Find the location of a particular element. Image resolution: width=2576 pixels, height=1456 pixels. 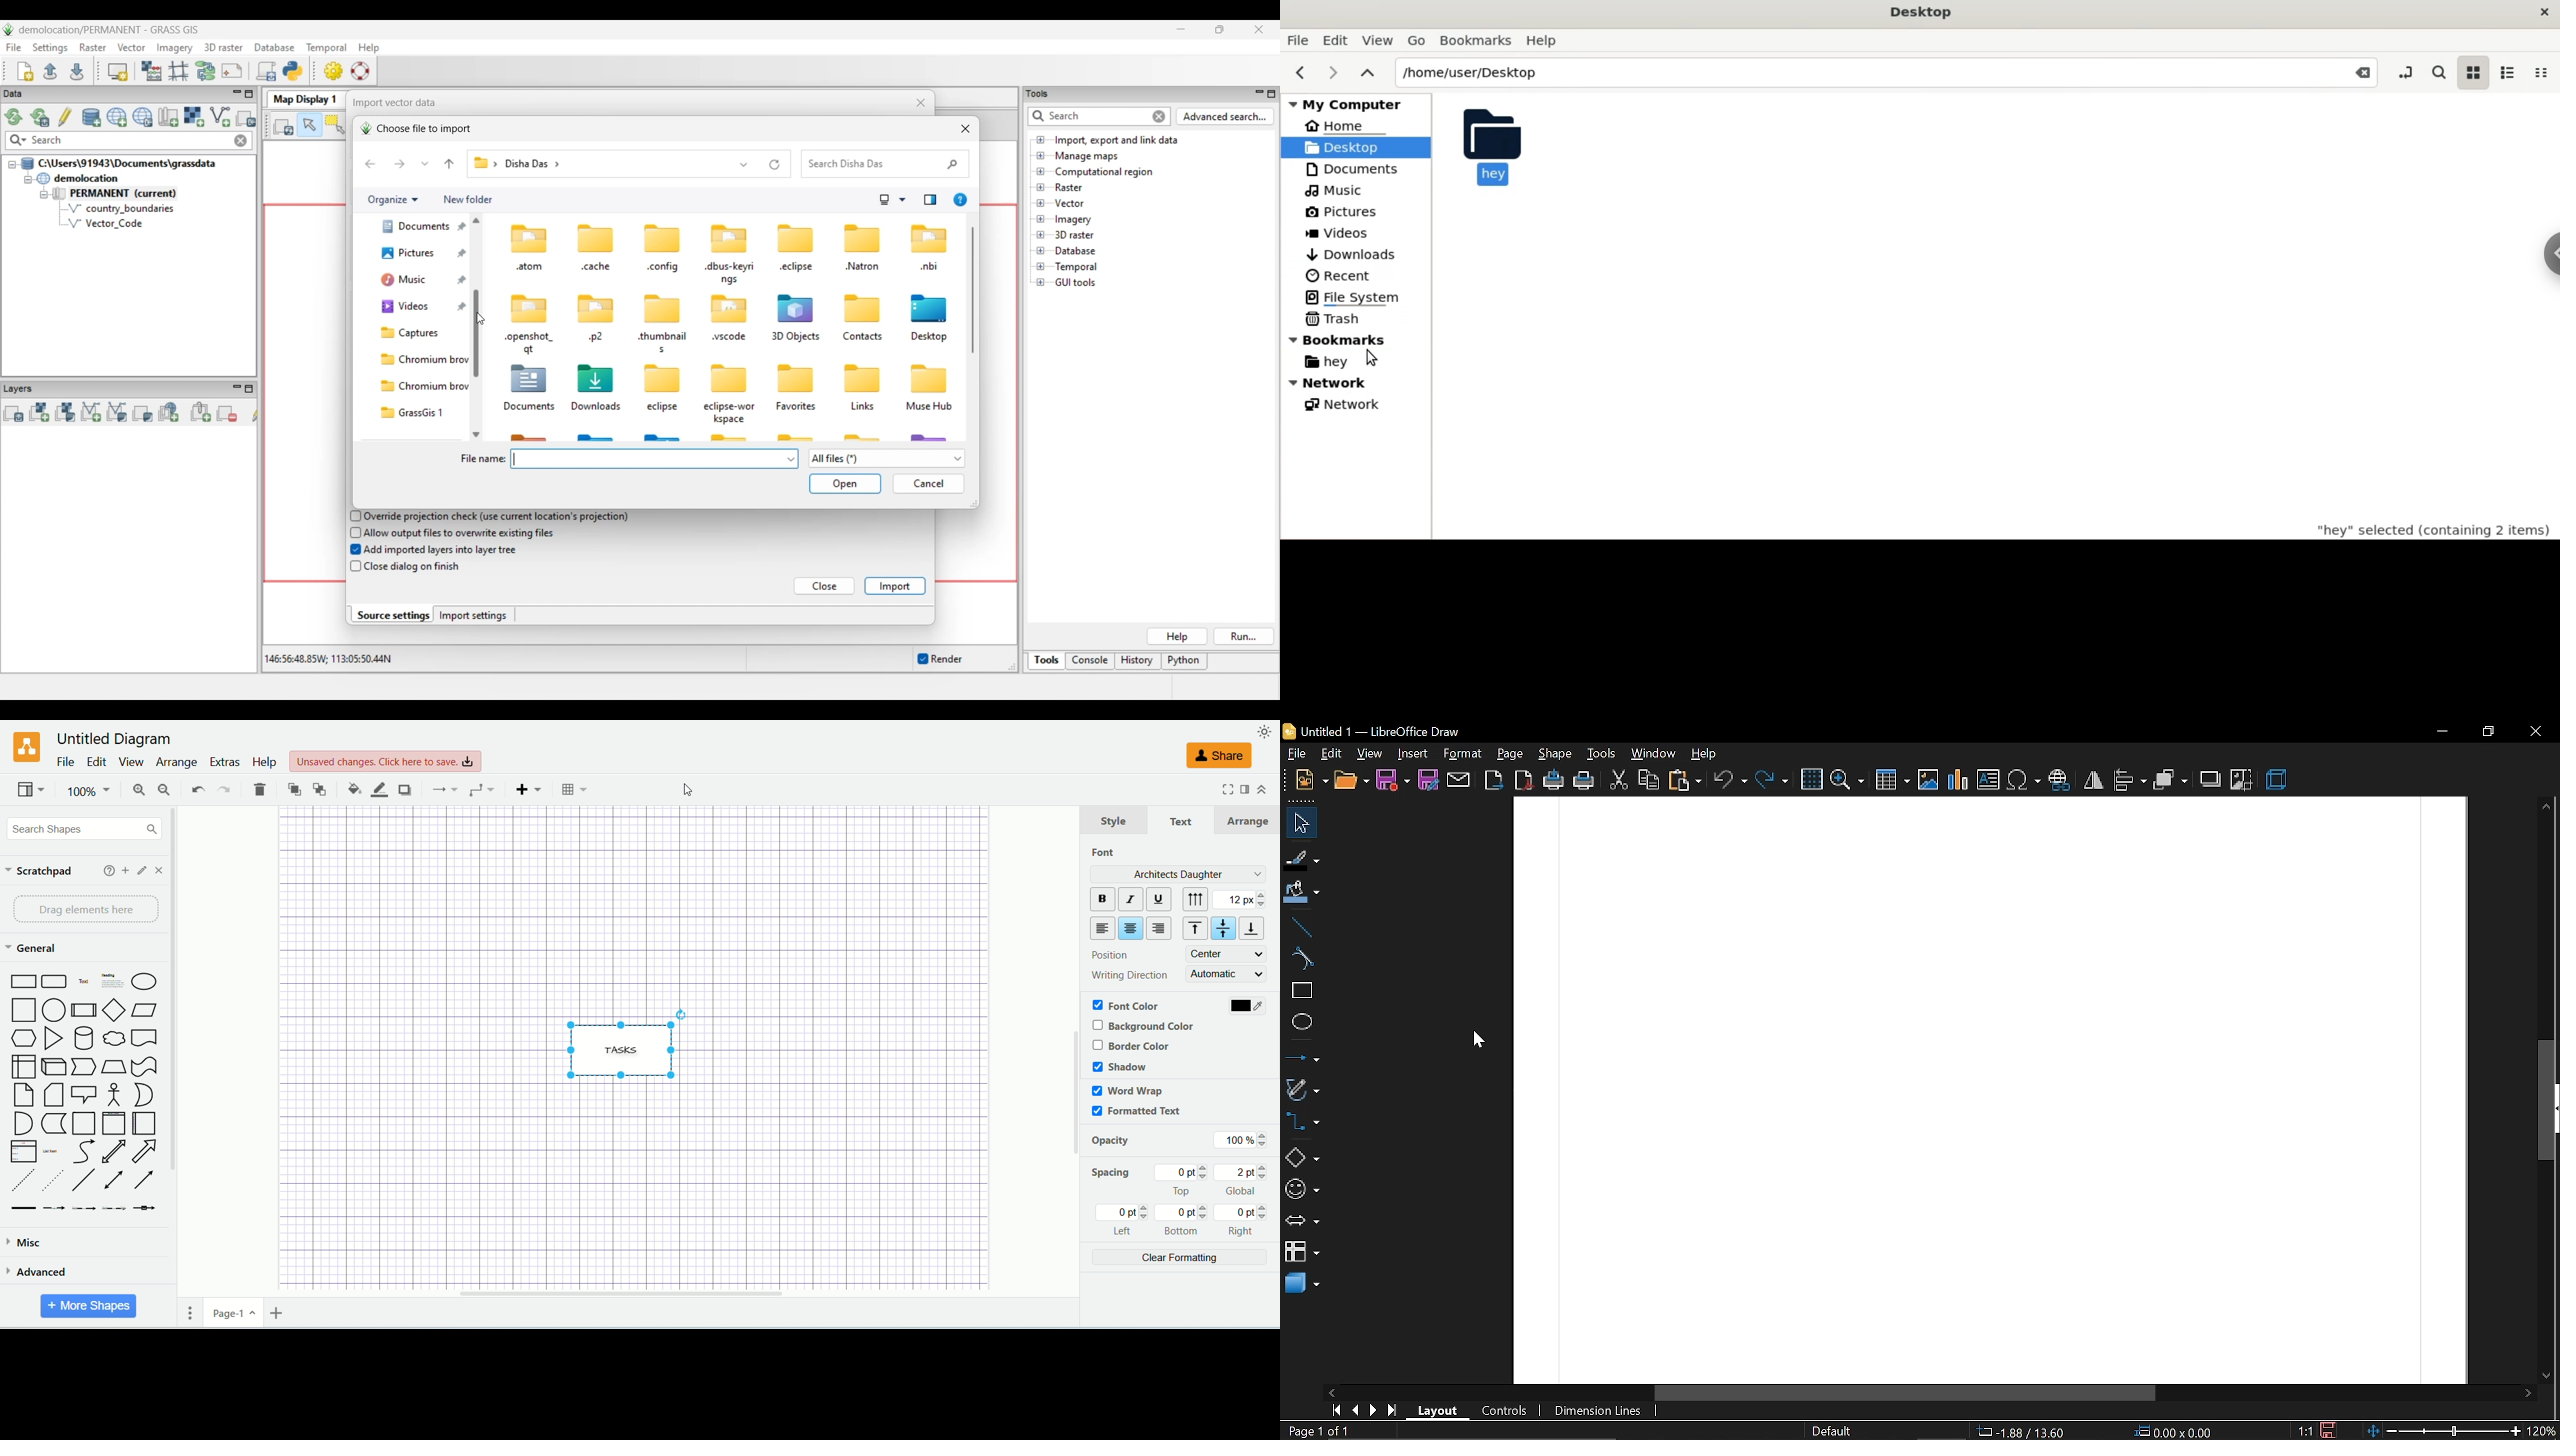

more shapes is located at coordinates (89, 1307).